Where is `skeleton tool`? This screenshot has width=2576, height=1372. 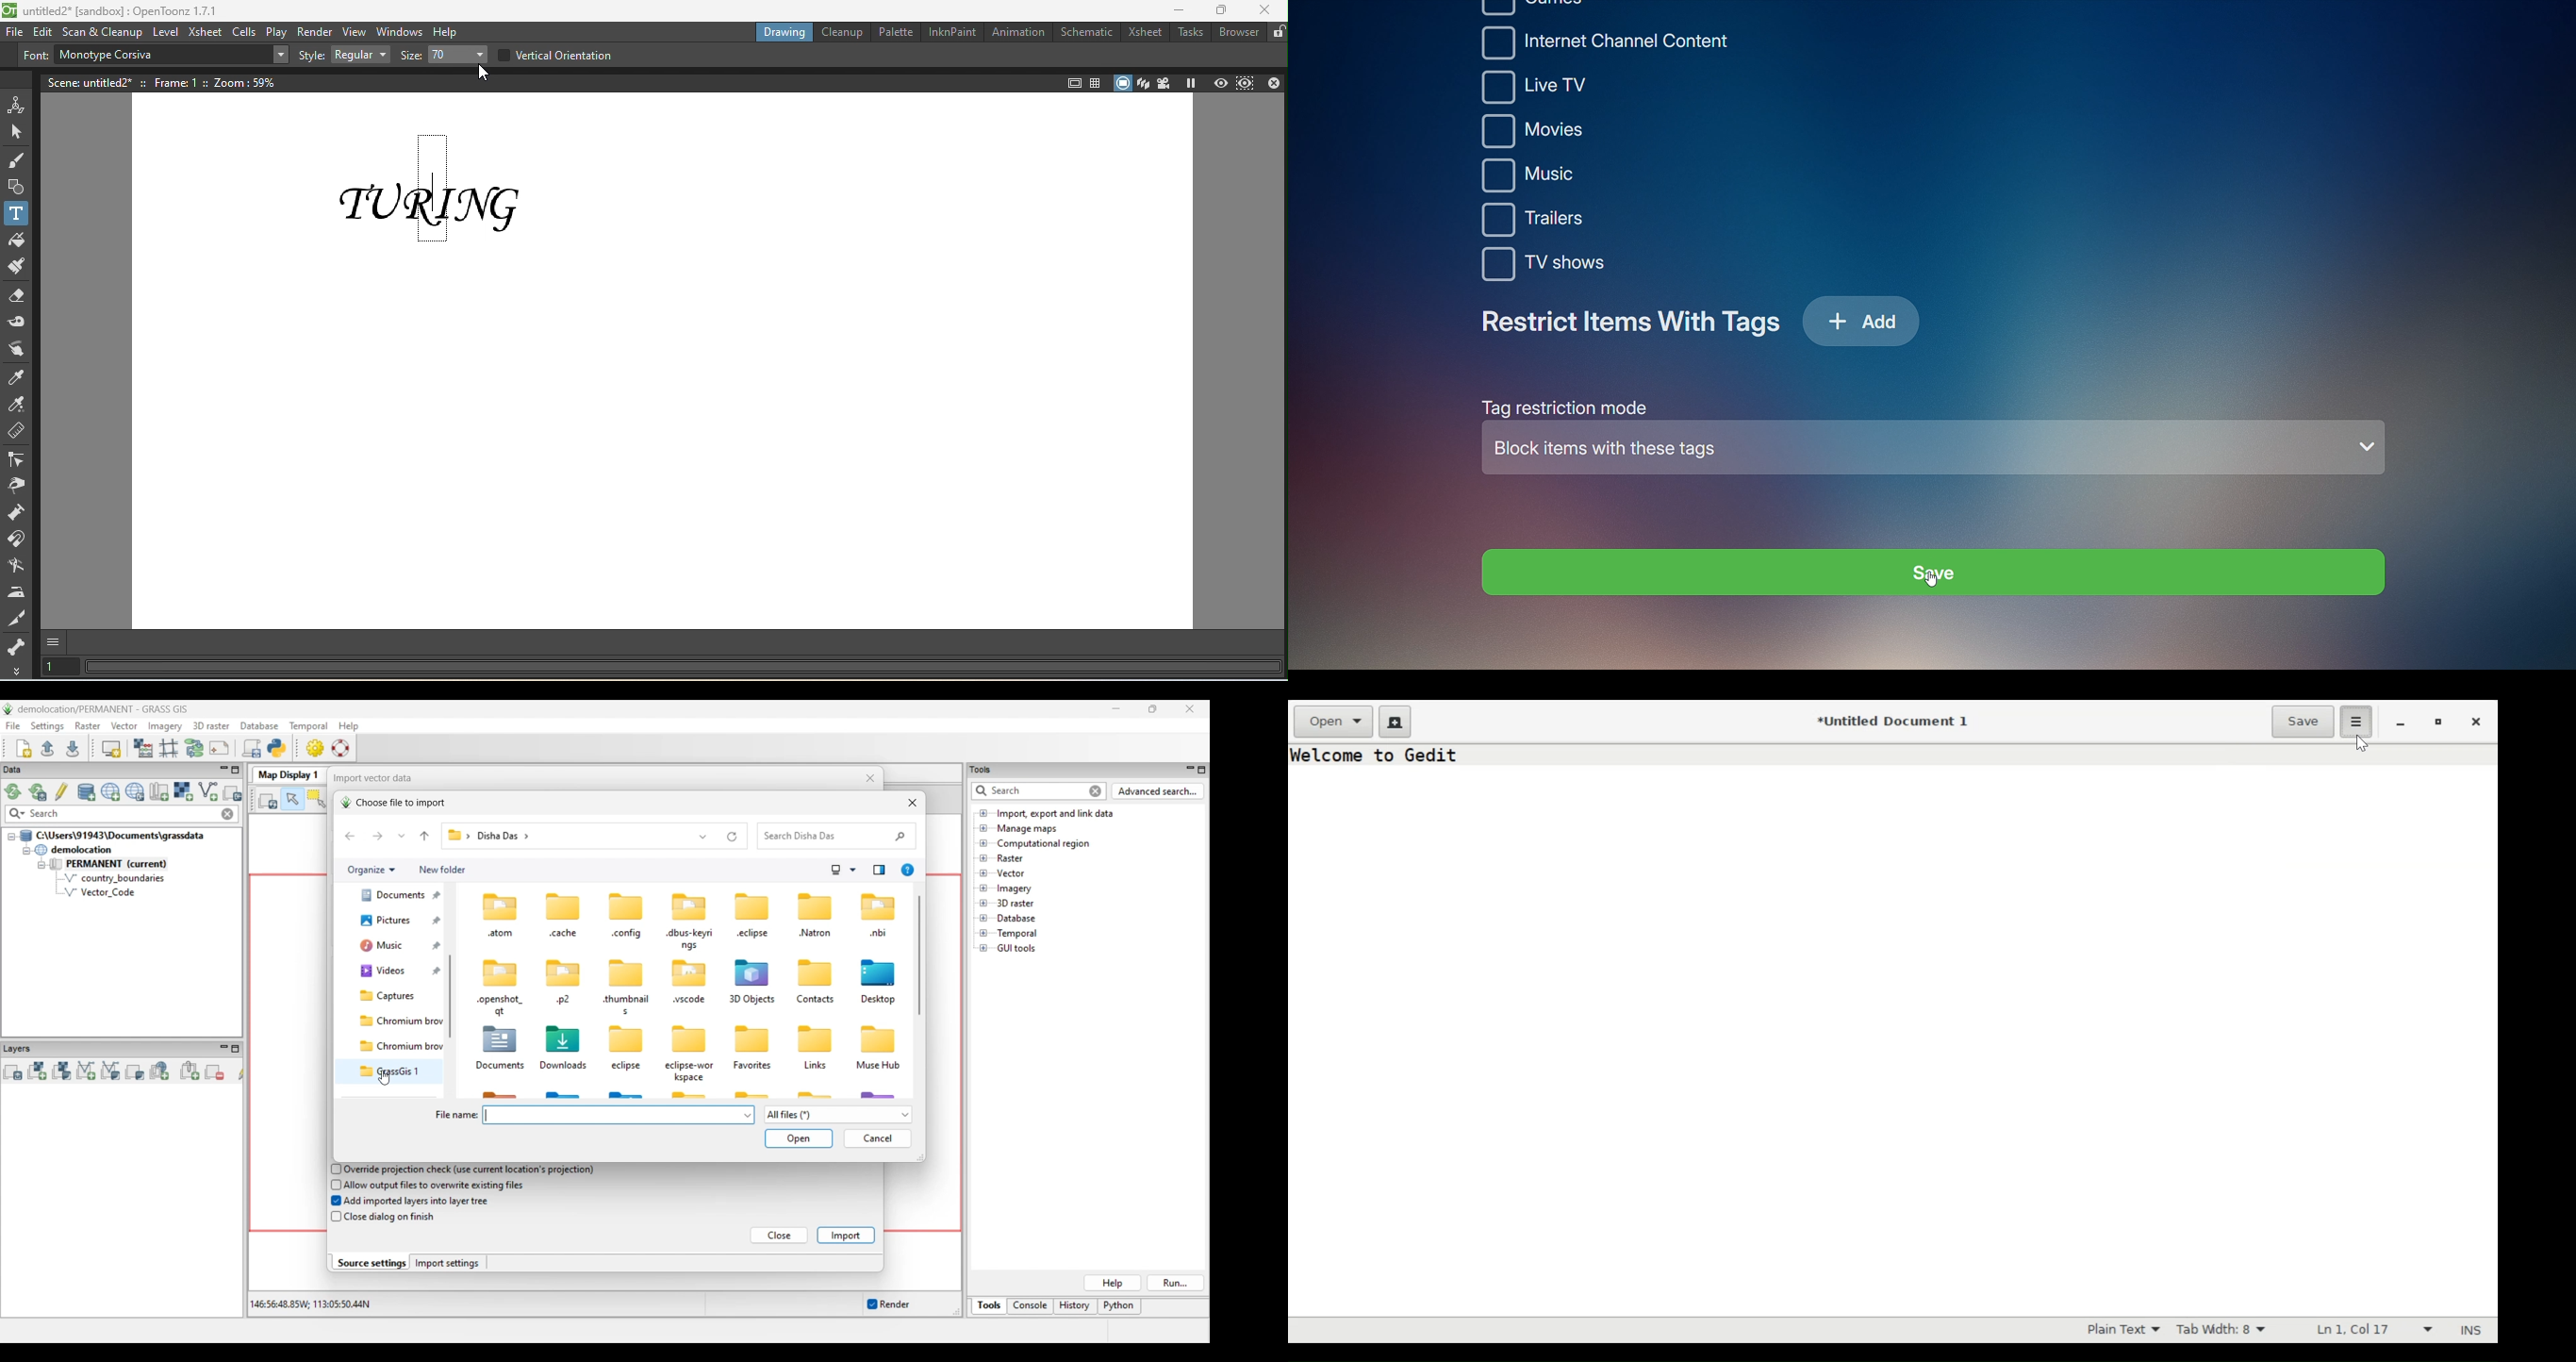
skeleton tool is located at coordinates (16, 645).